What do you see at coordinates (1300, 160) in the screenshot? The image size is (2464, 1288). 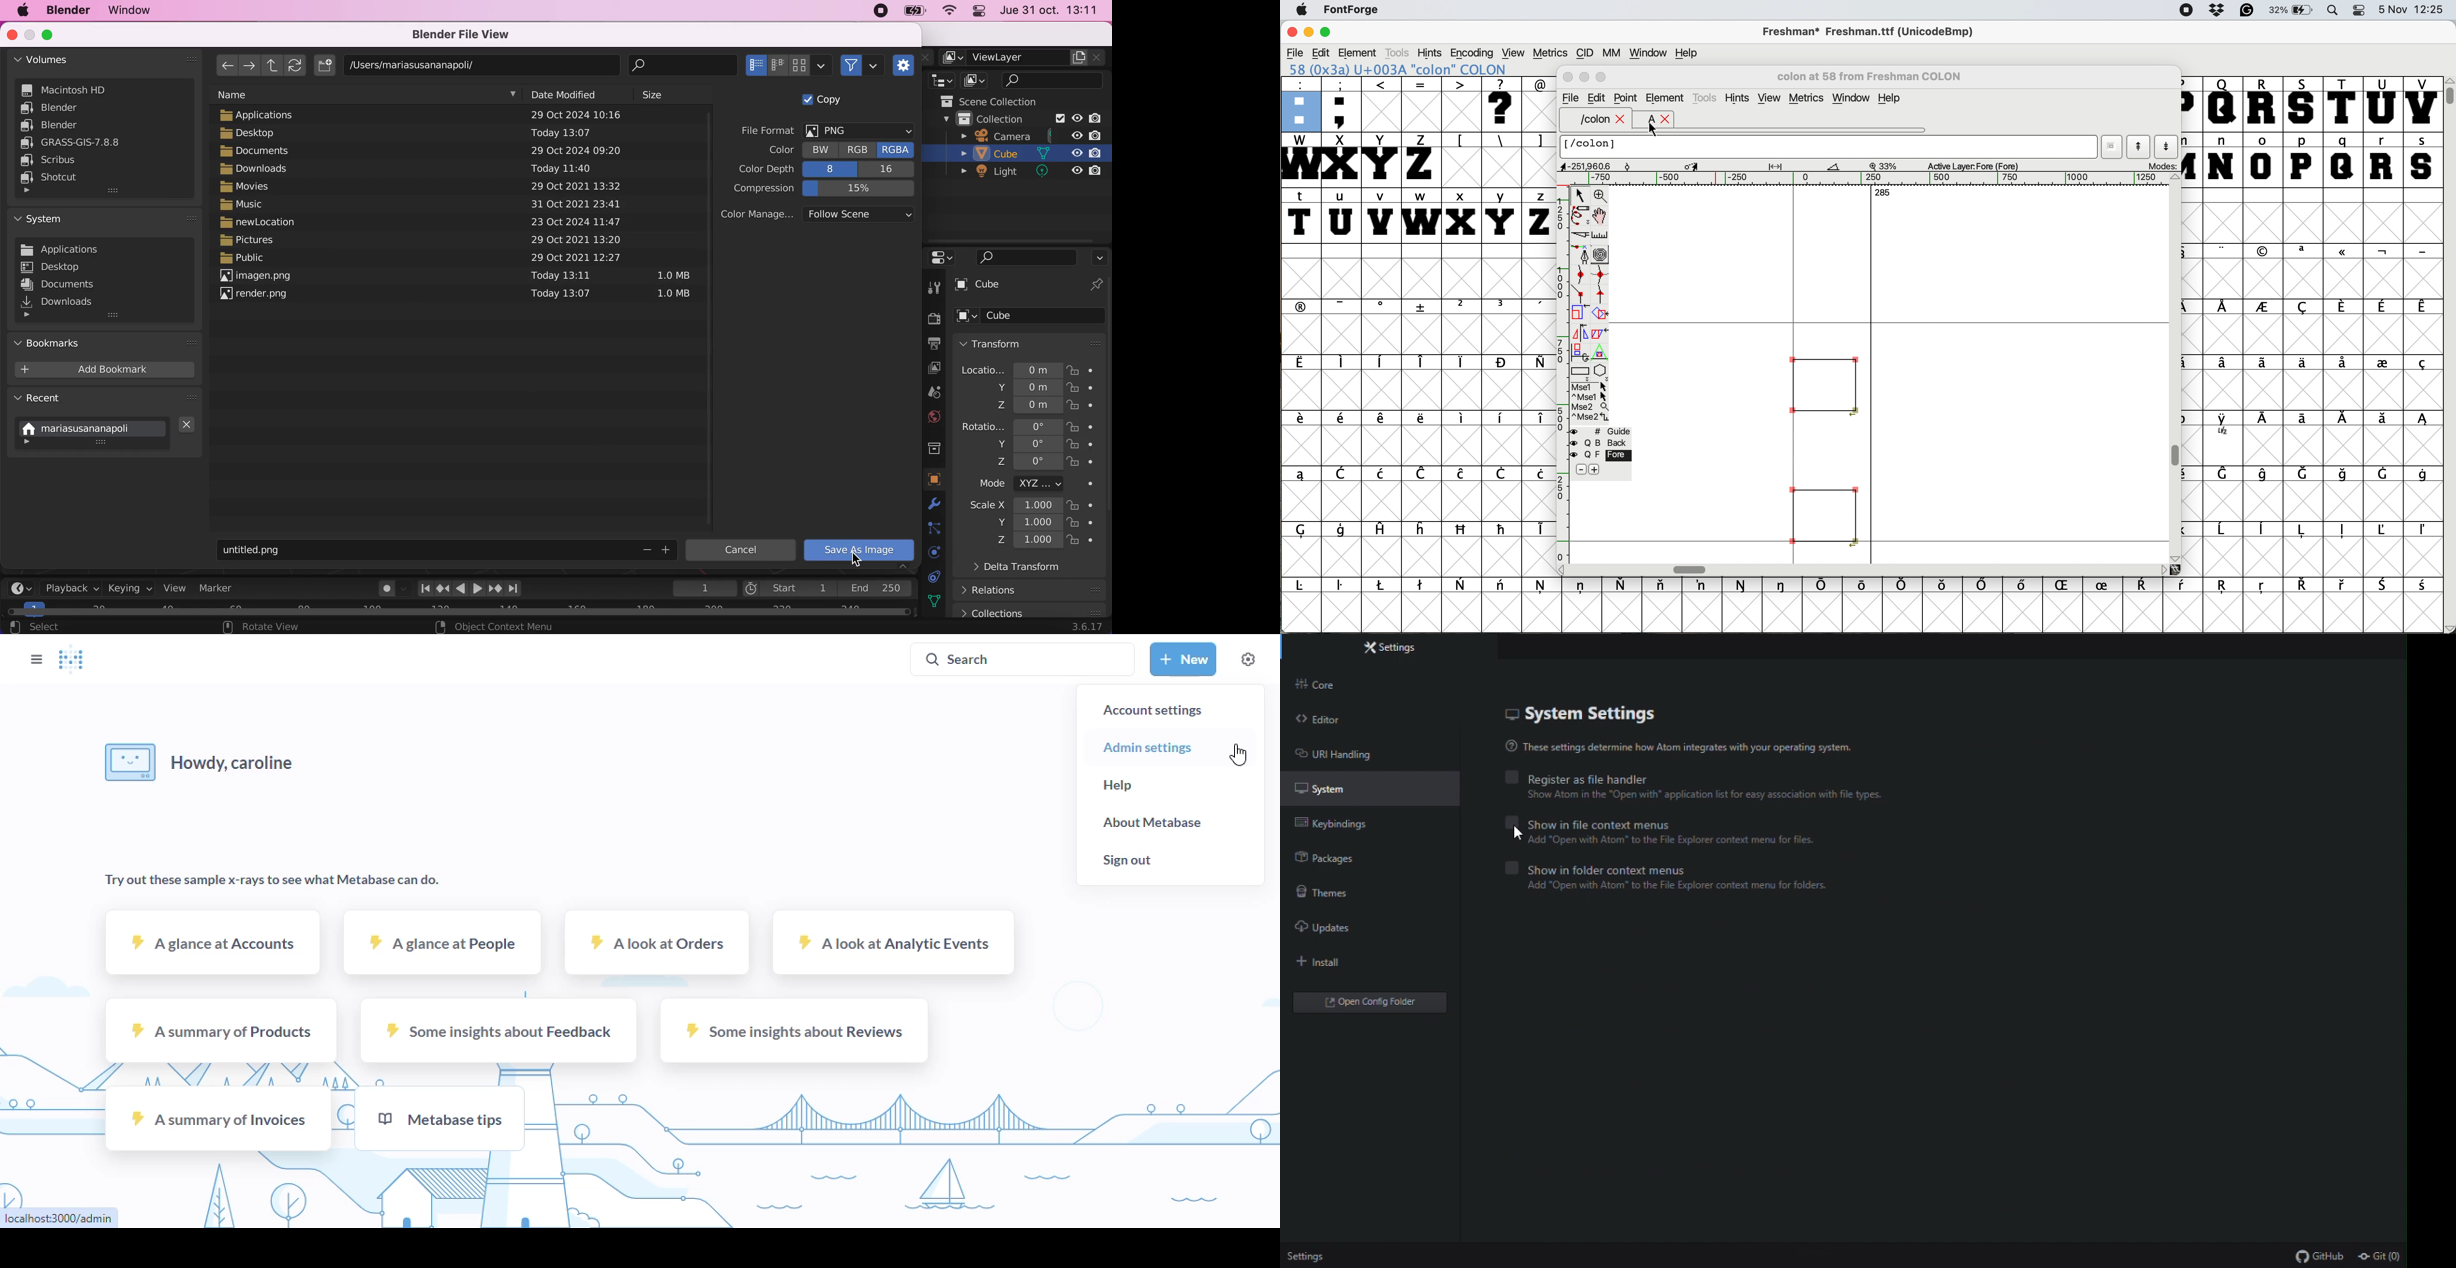 I see `W` at bounding box center [1300, 160].